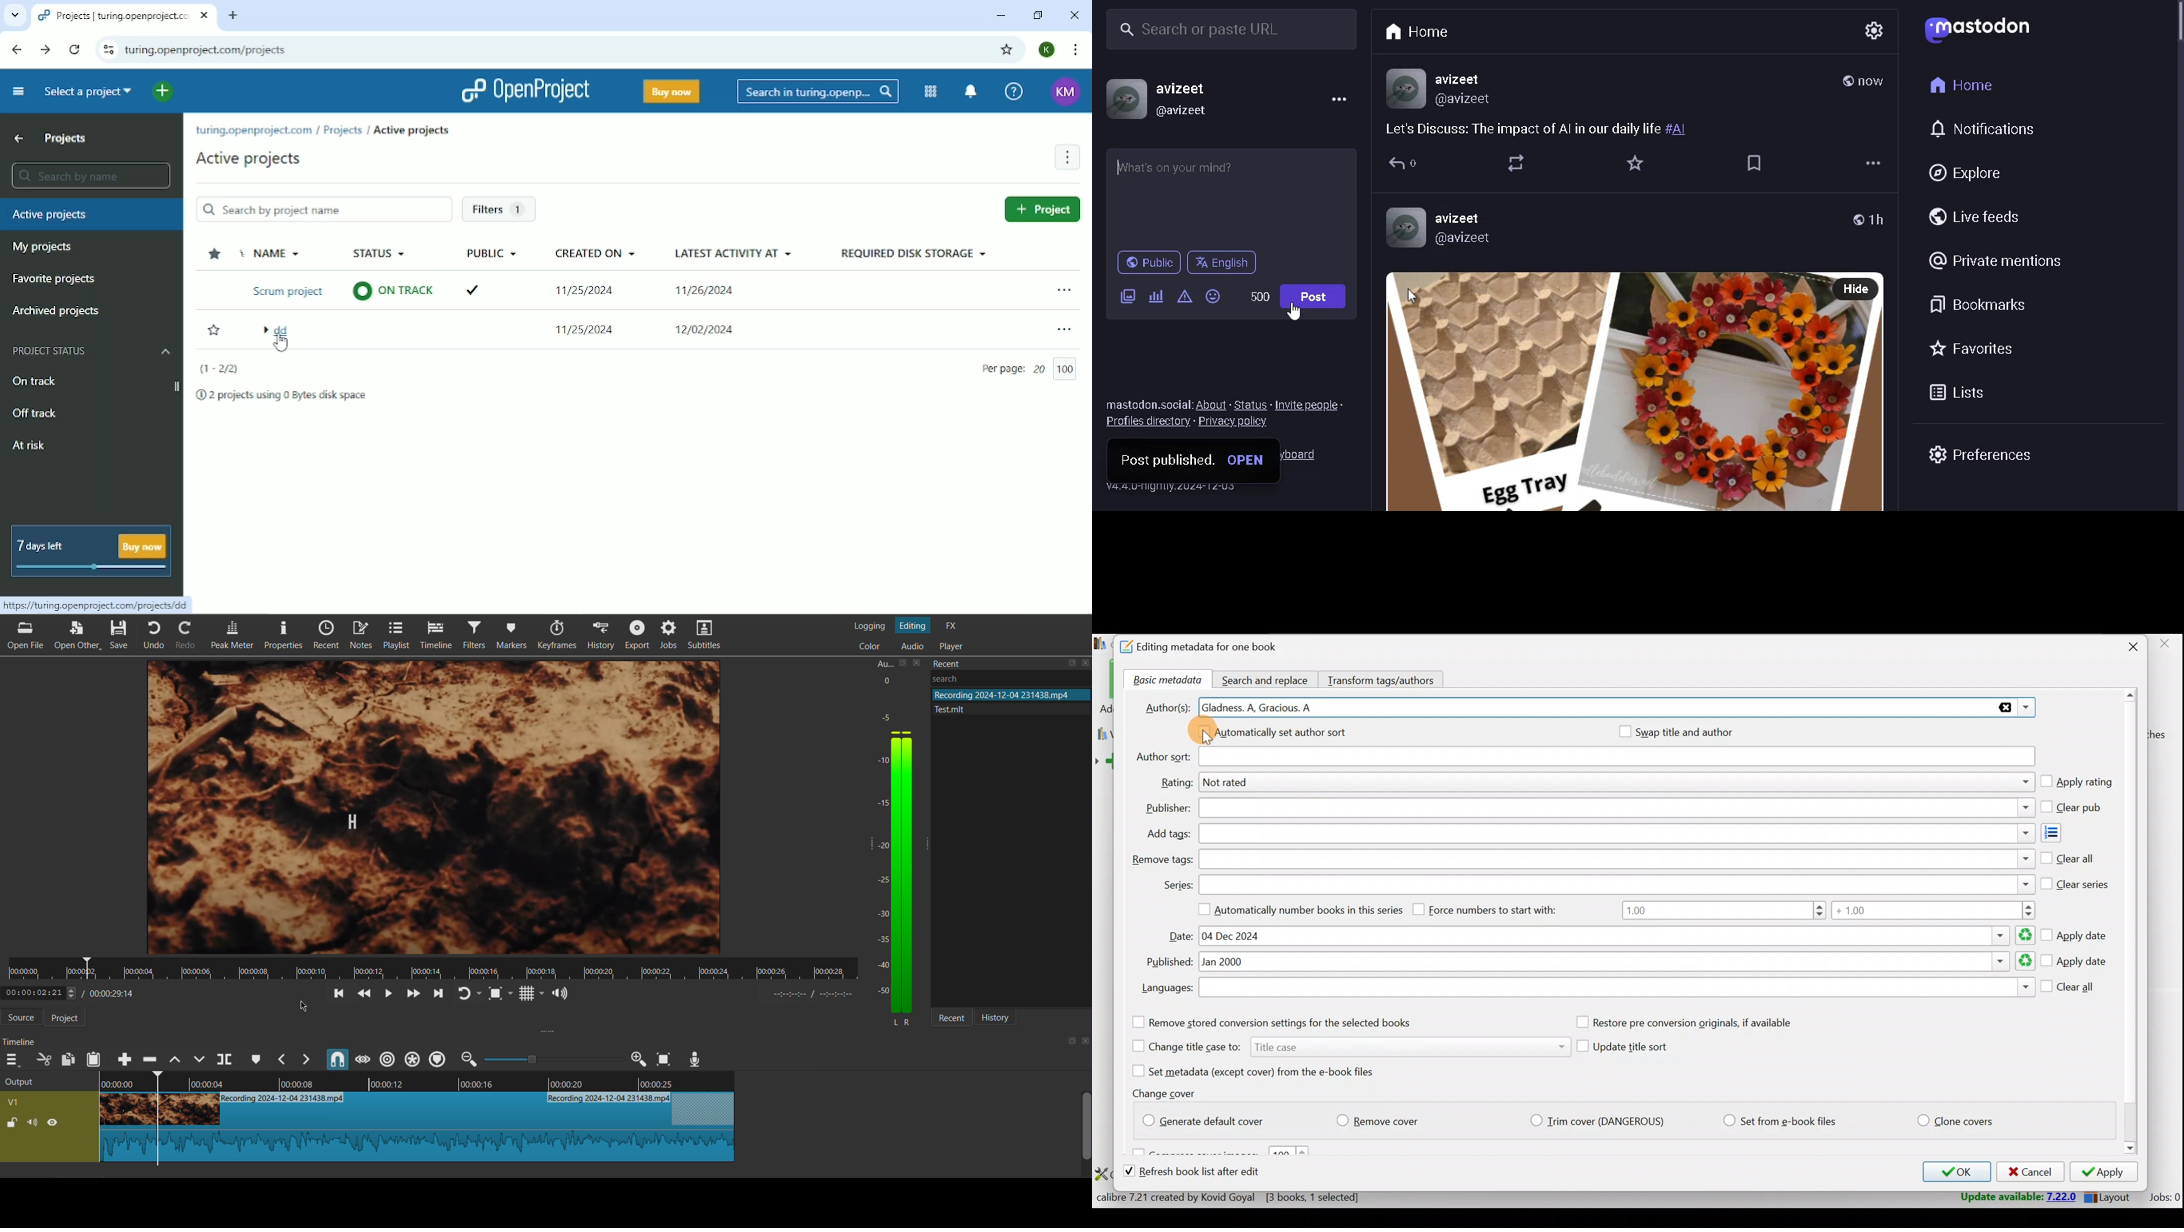  Describe the element at coordinates (451, 1084) in the screenshot. I see `Timeline` at that location.